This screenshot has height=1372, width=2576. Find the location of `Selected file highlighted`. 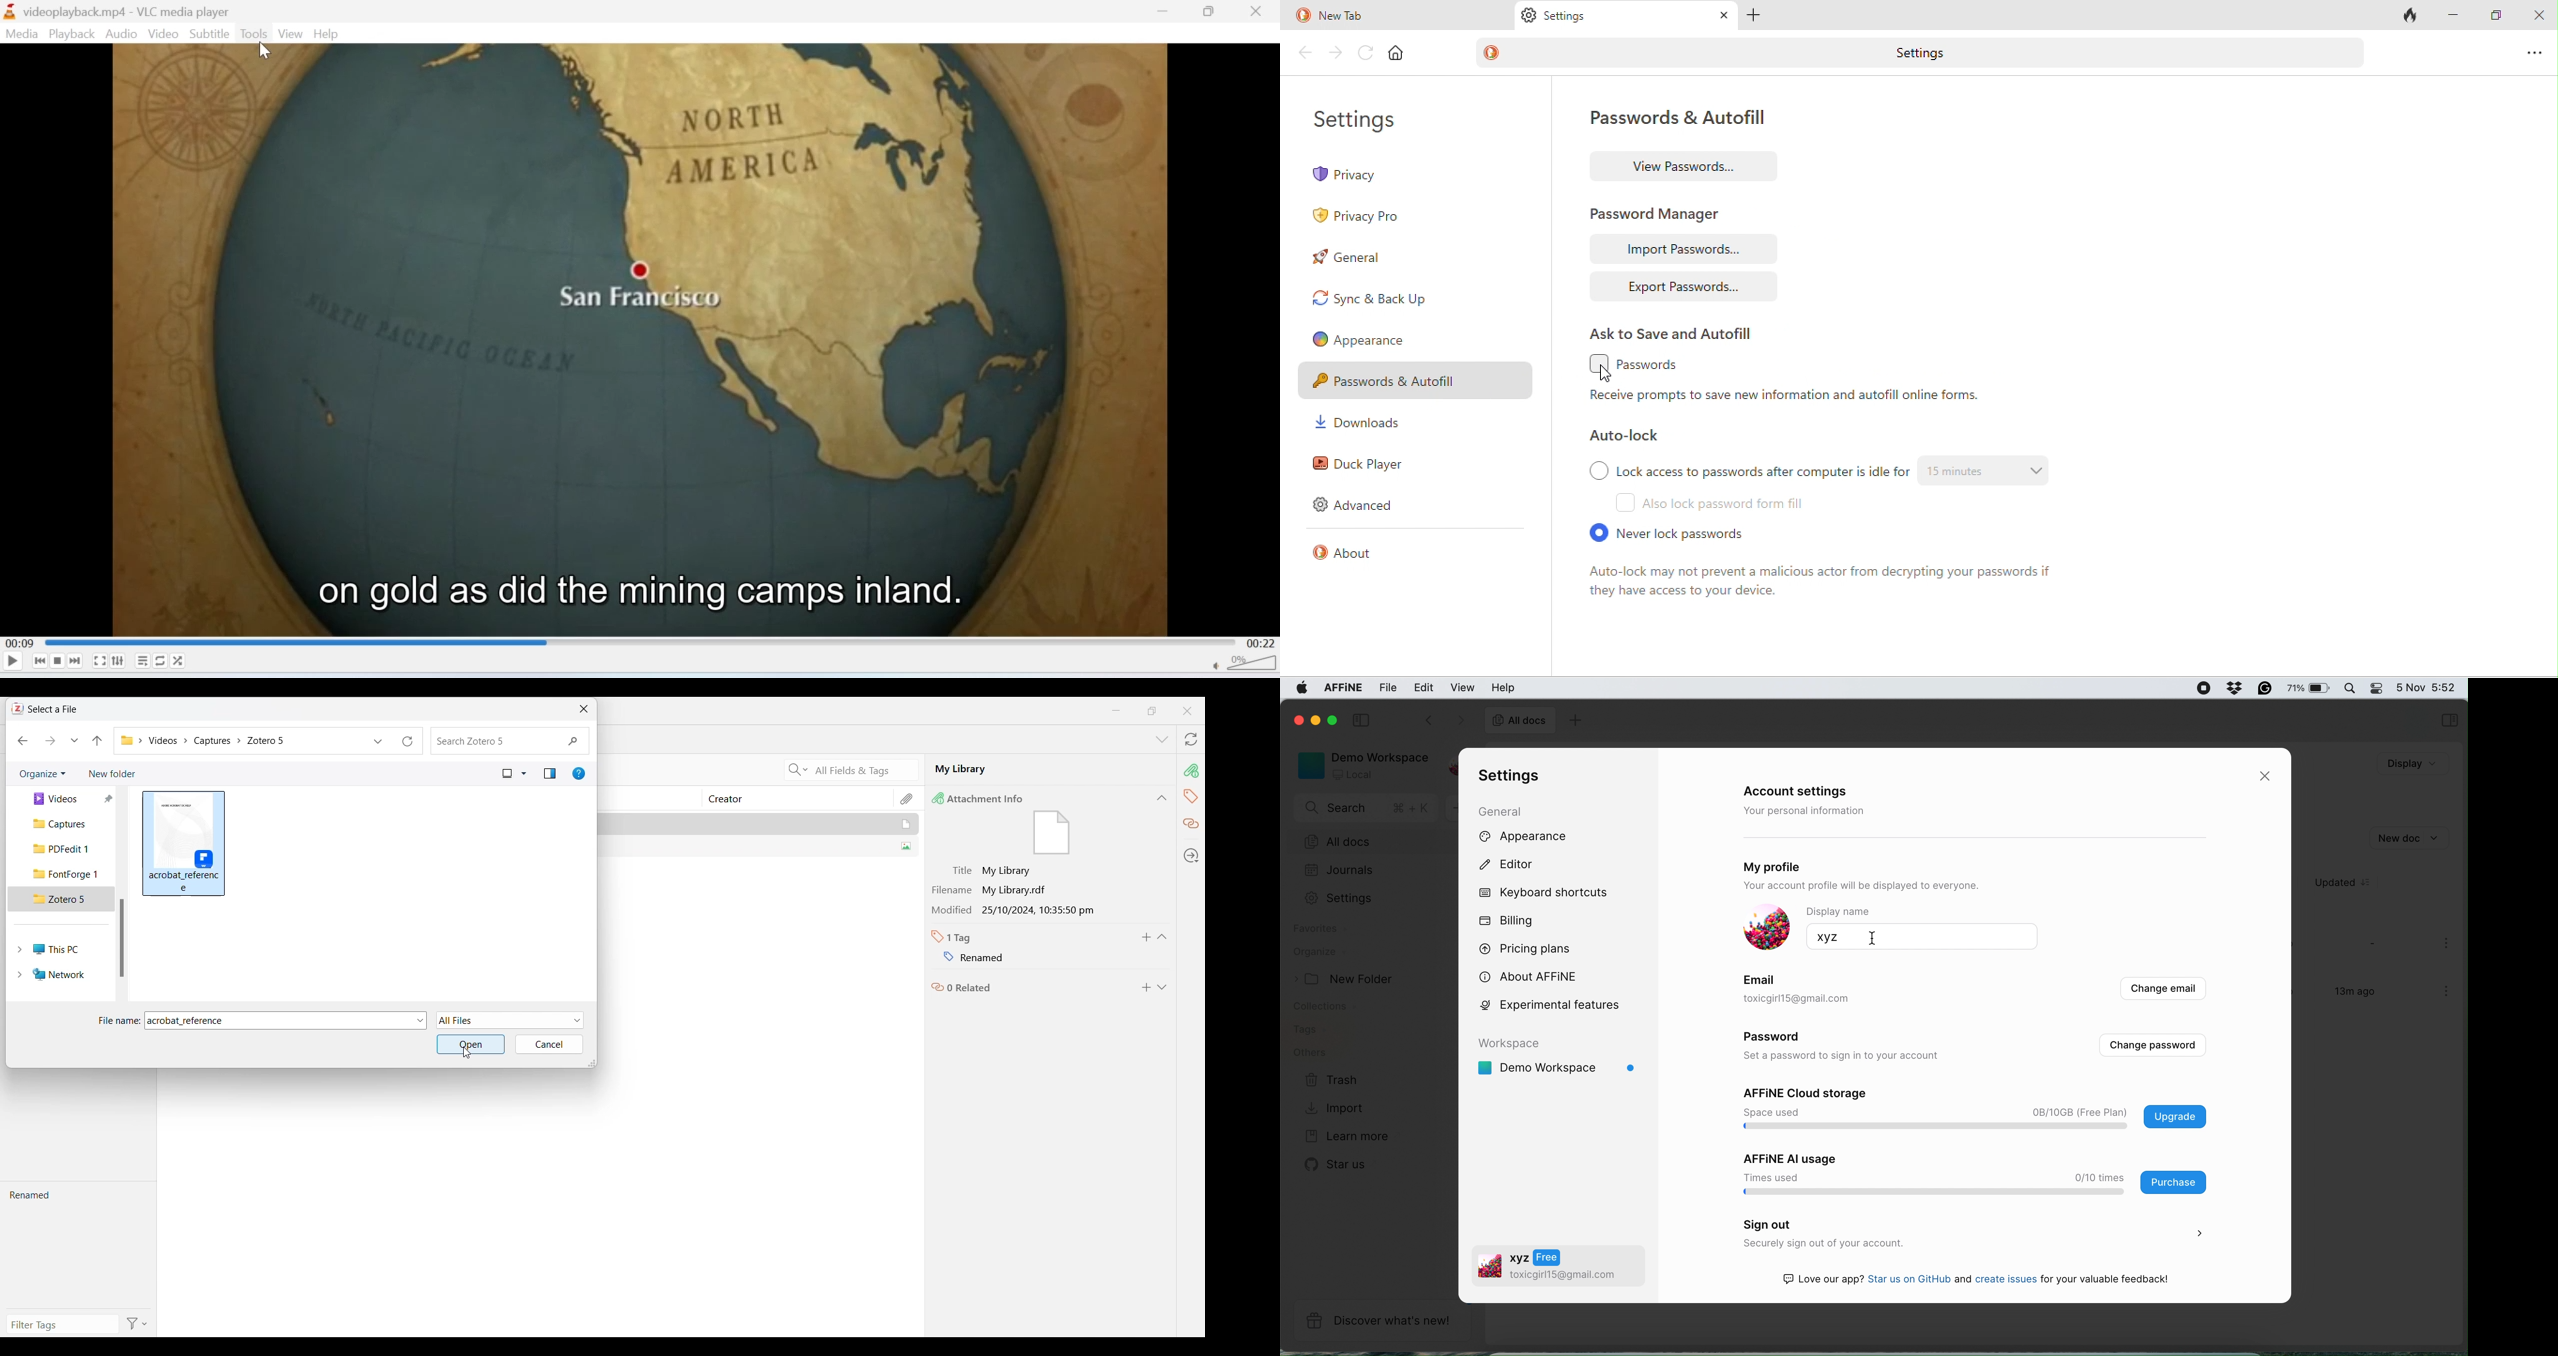

Selected file highlighted is located at coordinates (183, 844).